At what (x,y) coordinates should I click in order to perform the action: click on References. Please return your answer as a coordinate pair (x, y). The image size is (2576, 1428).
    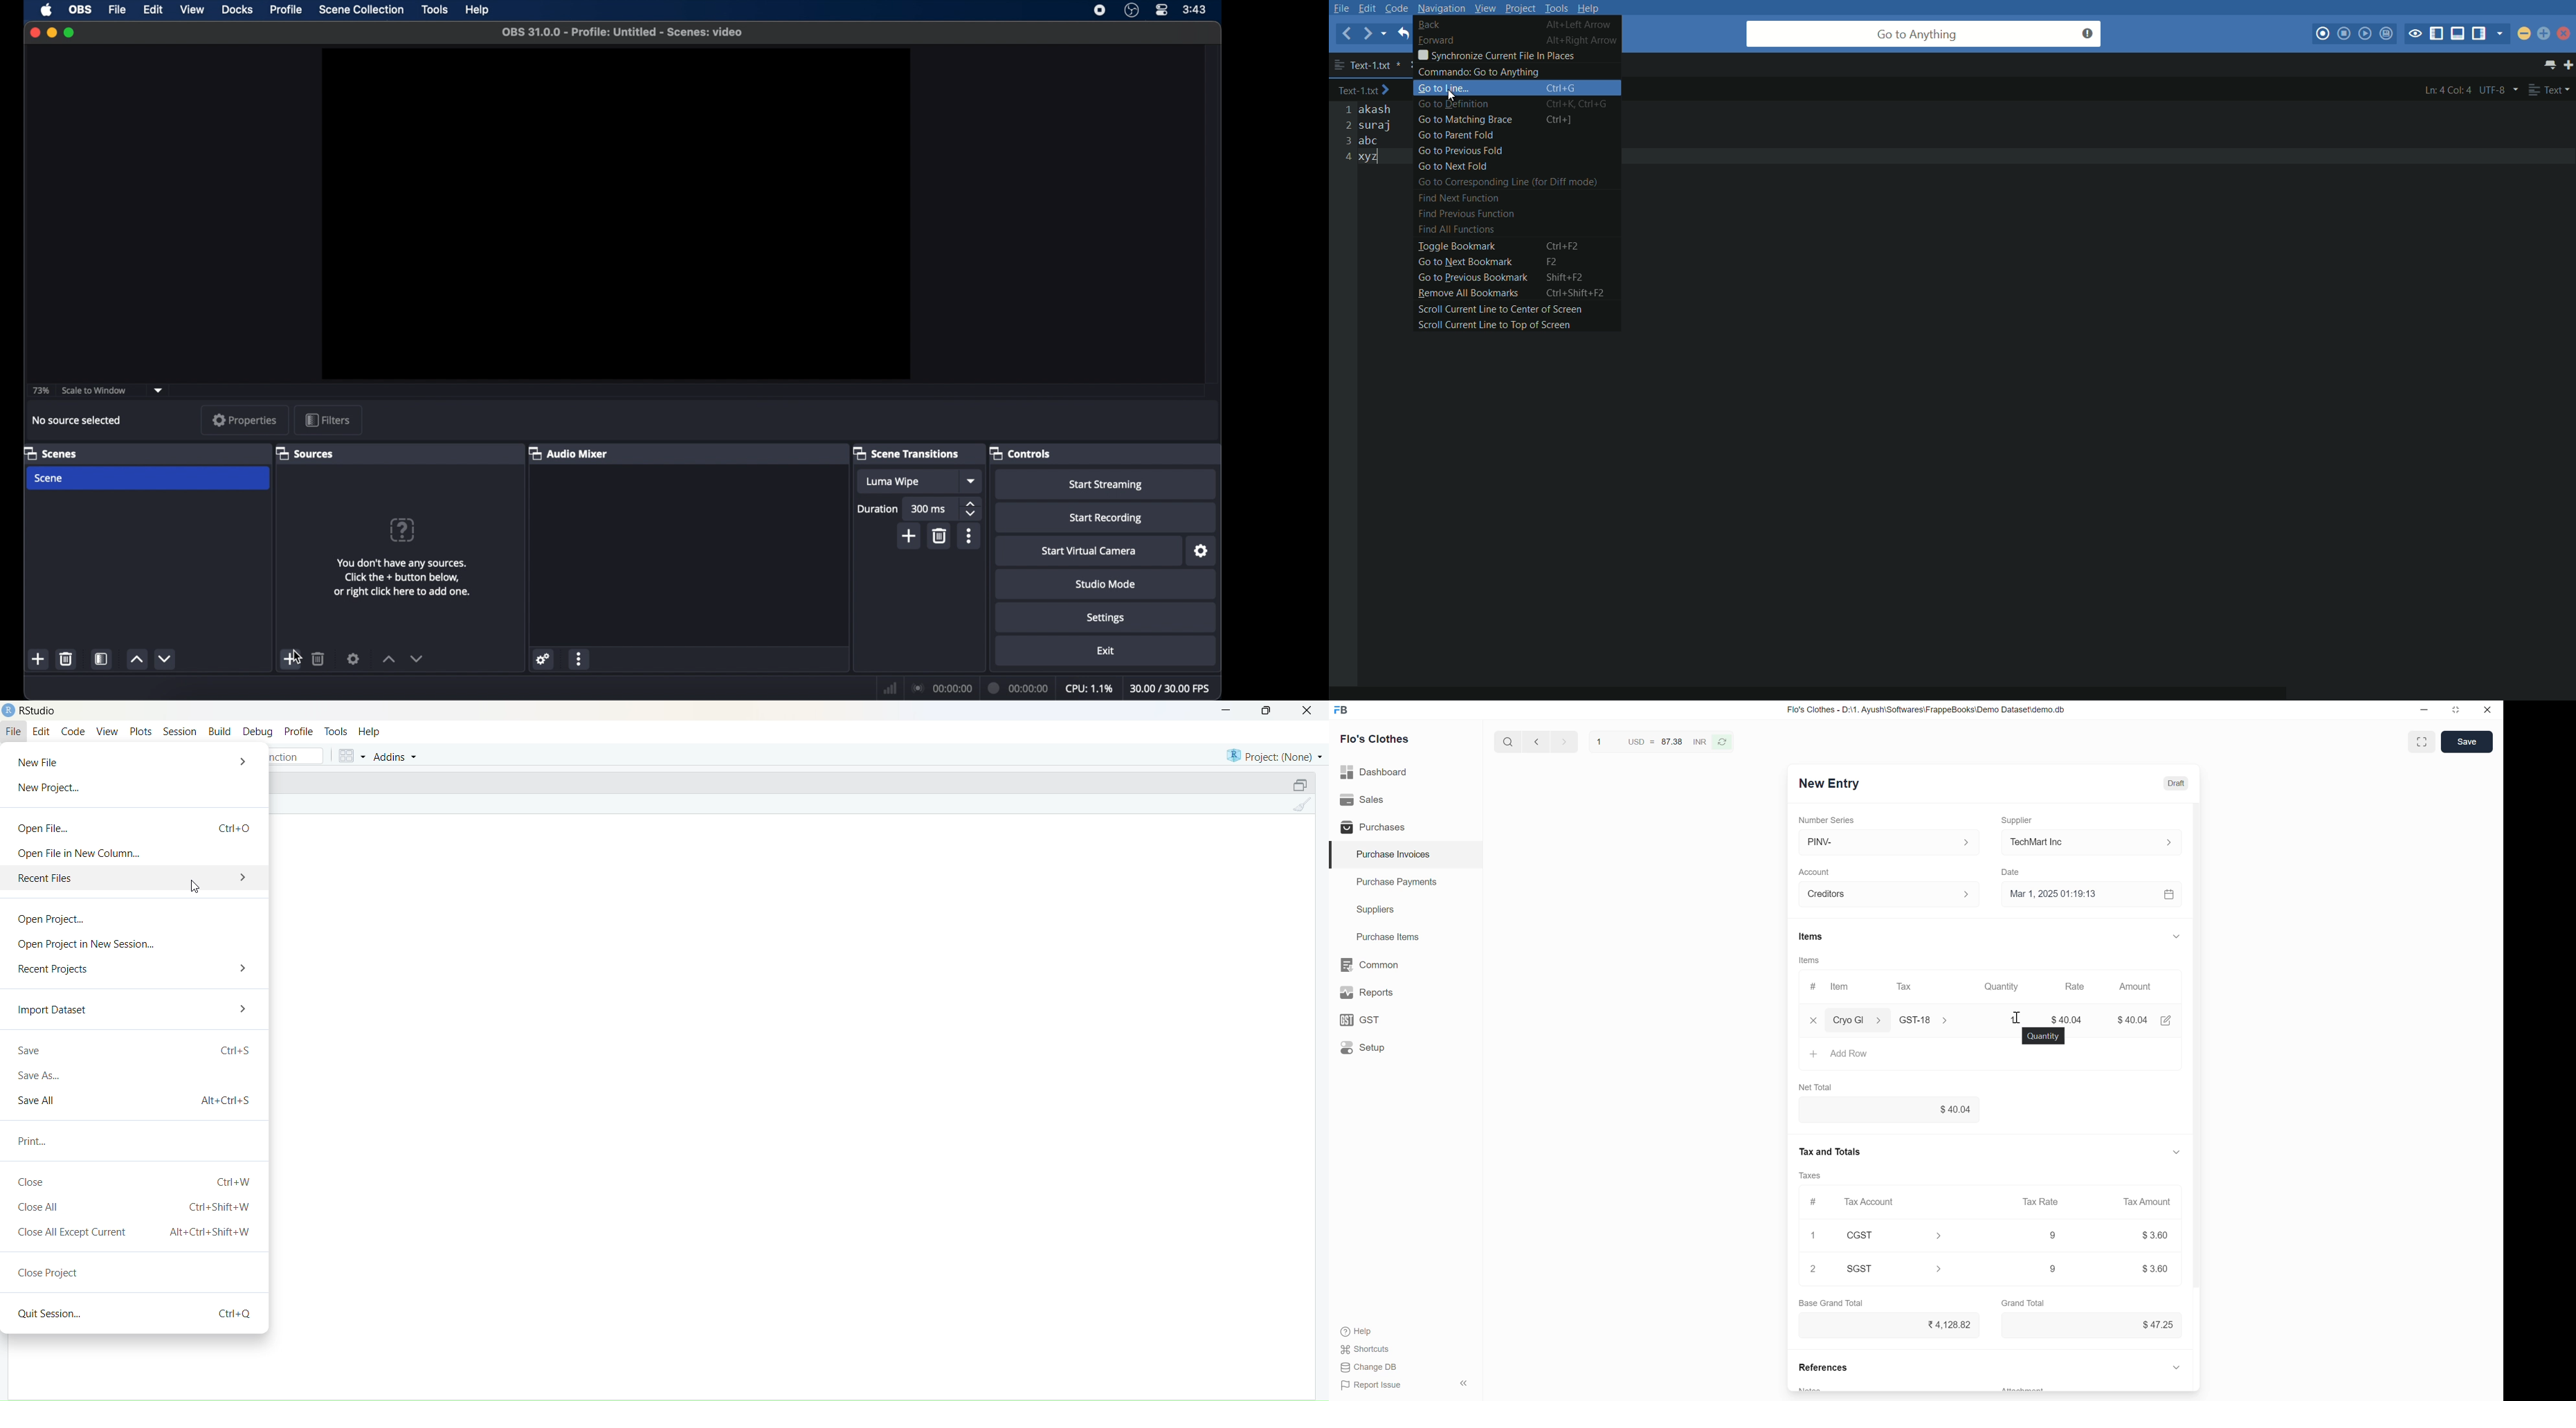
    Looking at the image, I should click on (1821, 1370).